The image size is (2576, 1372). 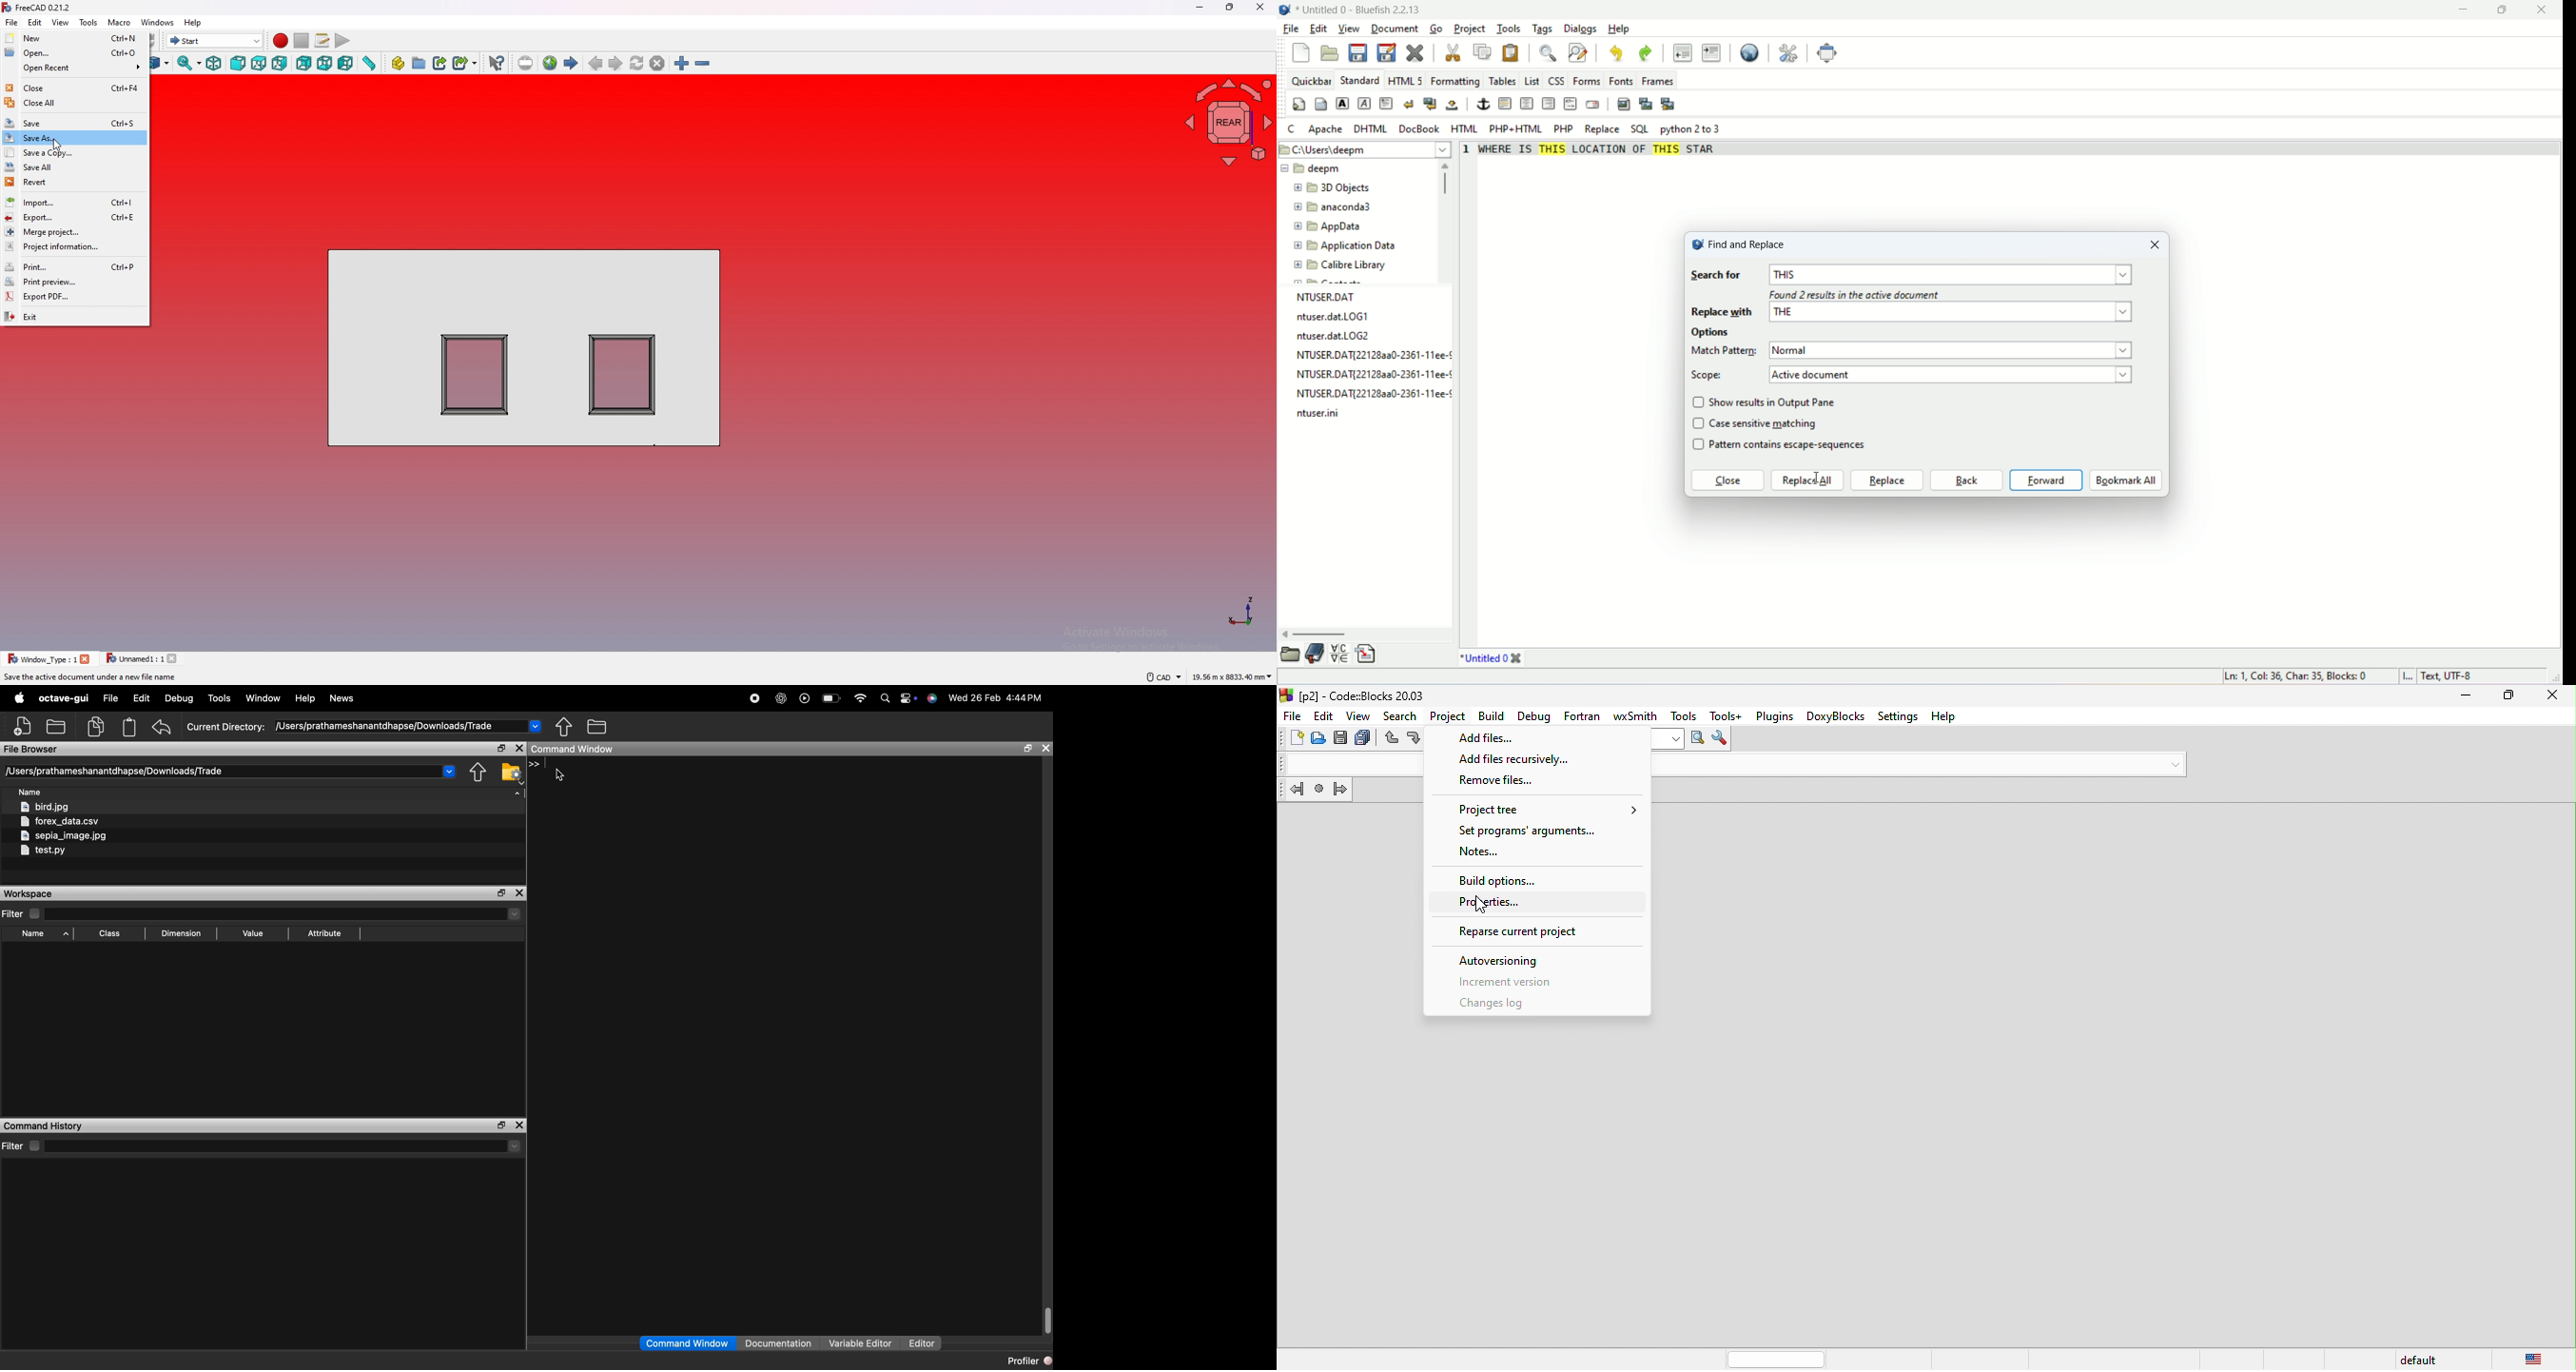 What do you see at coordinates (1748, 244) in the screenshot?
I see `find and replace` at bounding box center [1748, 244].